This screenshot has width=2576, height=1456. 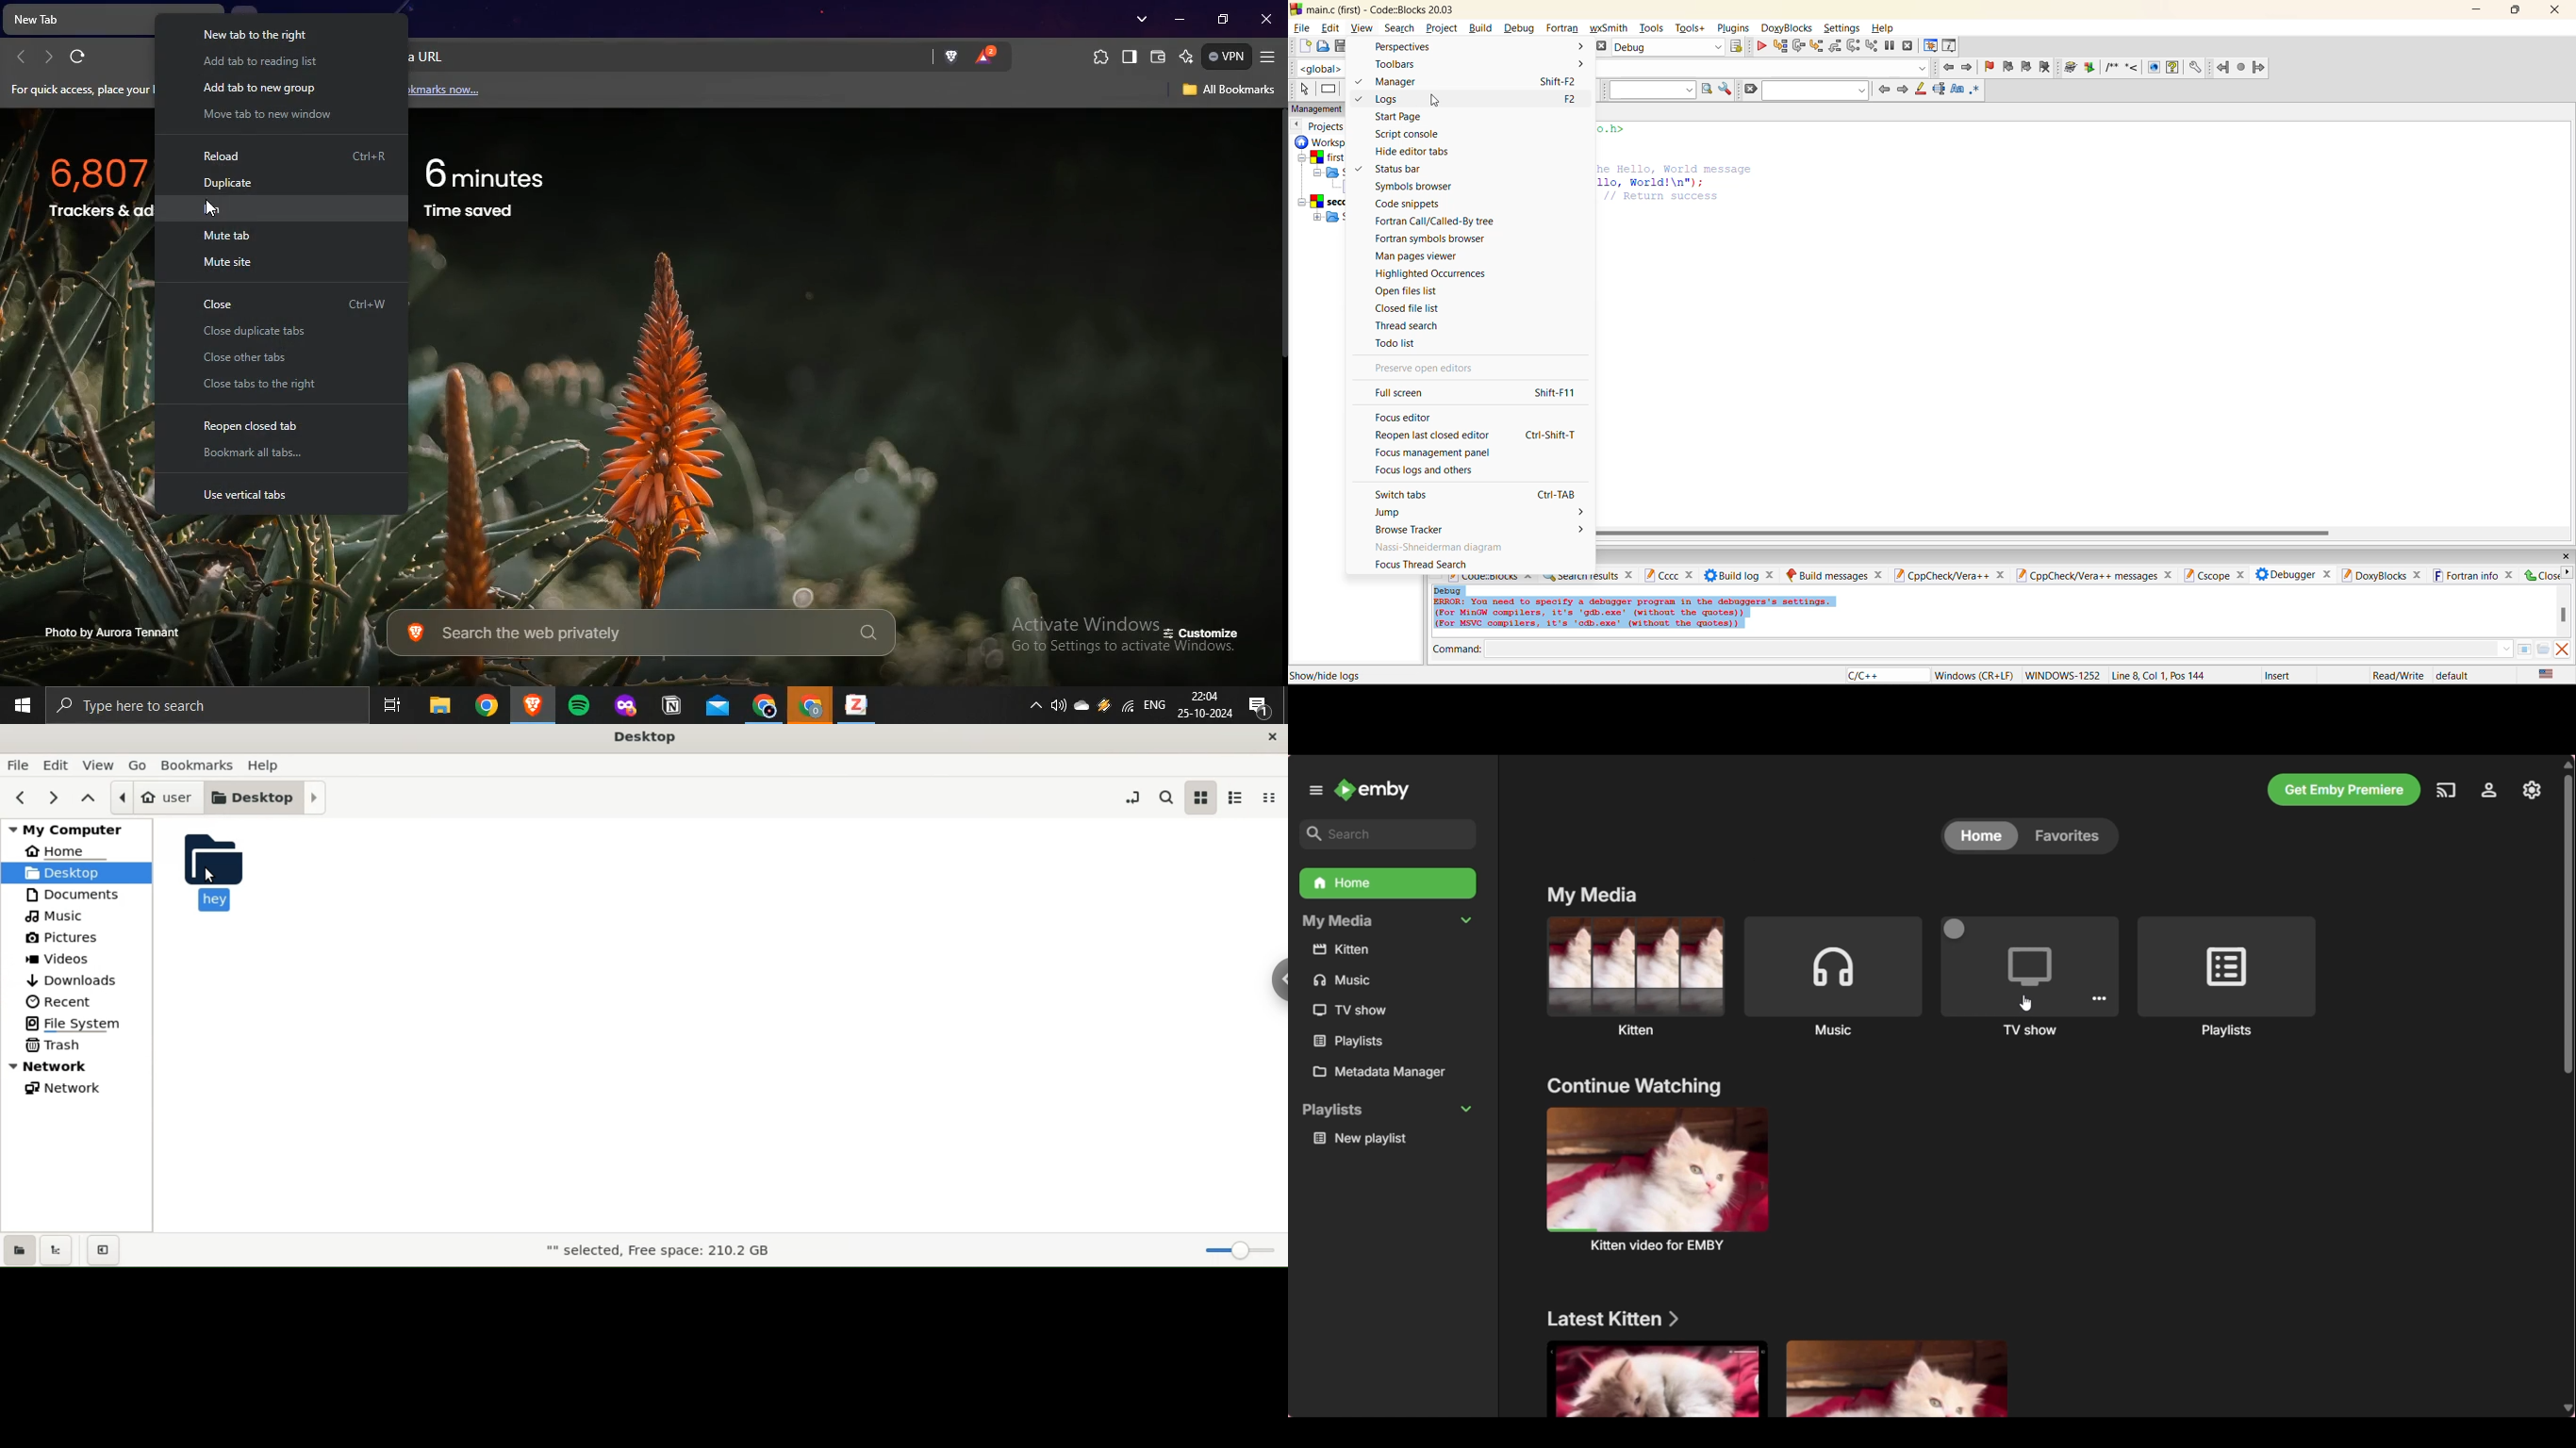 I want to click on app name and file name, so click(x=1387, y=9).